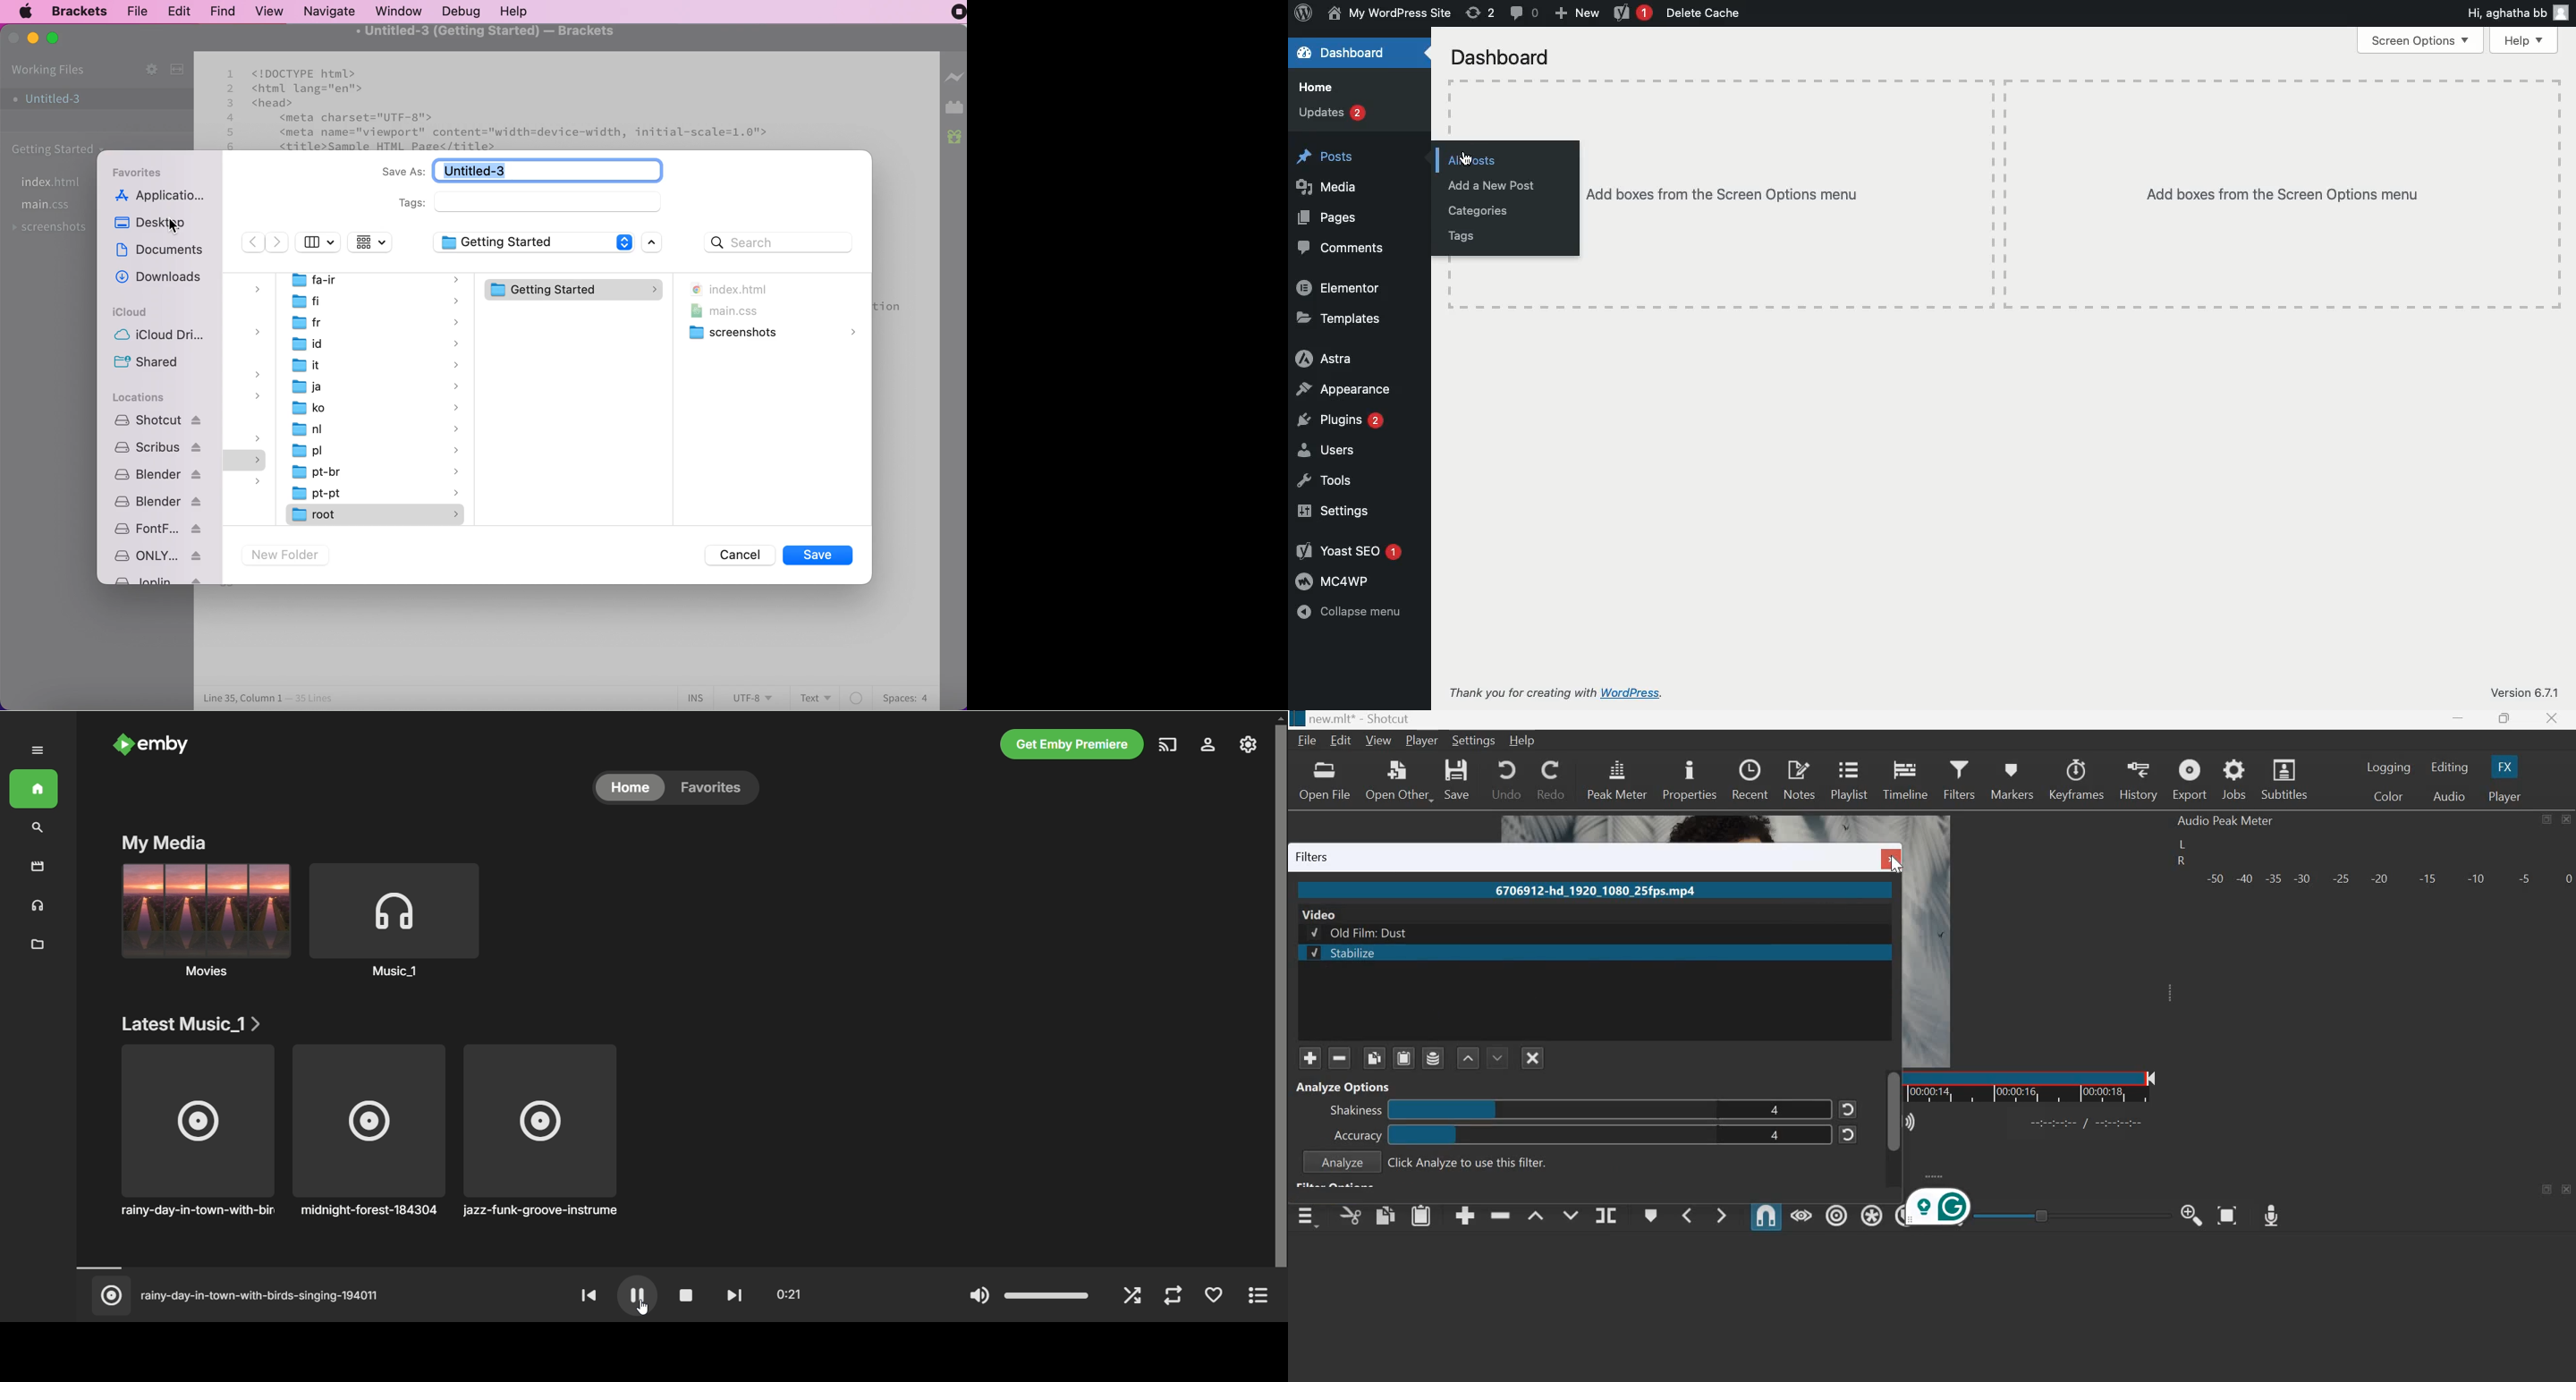 This screenshot has height=1400, width=2576. Describe the element at coordinates (2461, 719) in the screenshot. I see `Minimize` at that location.